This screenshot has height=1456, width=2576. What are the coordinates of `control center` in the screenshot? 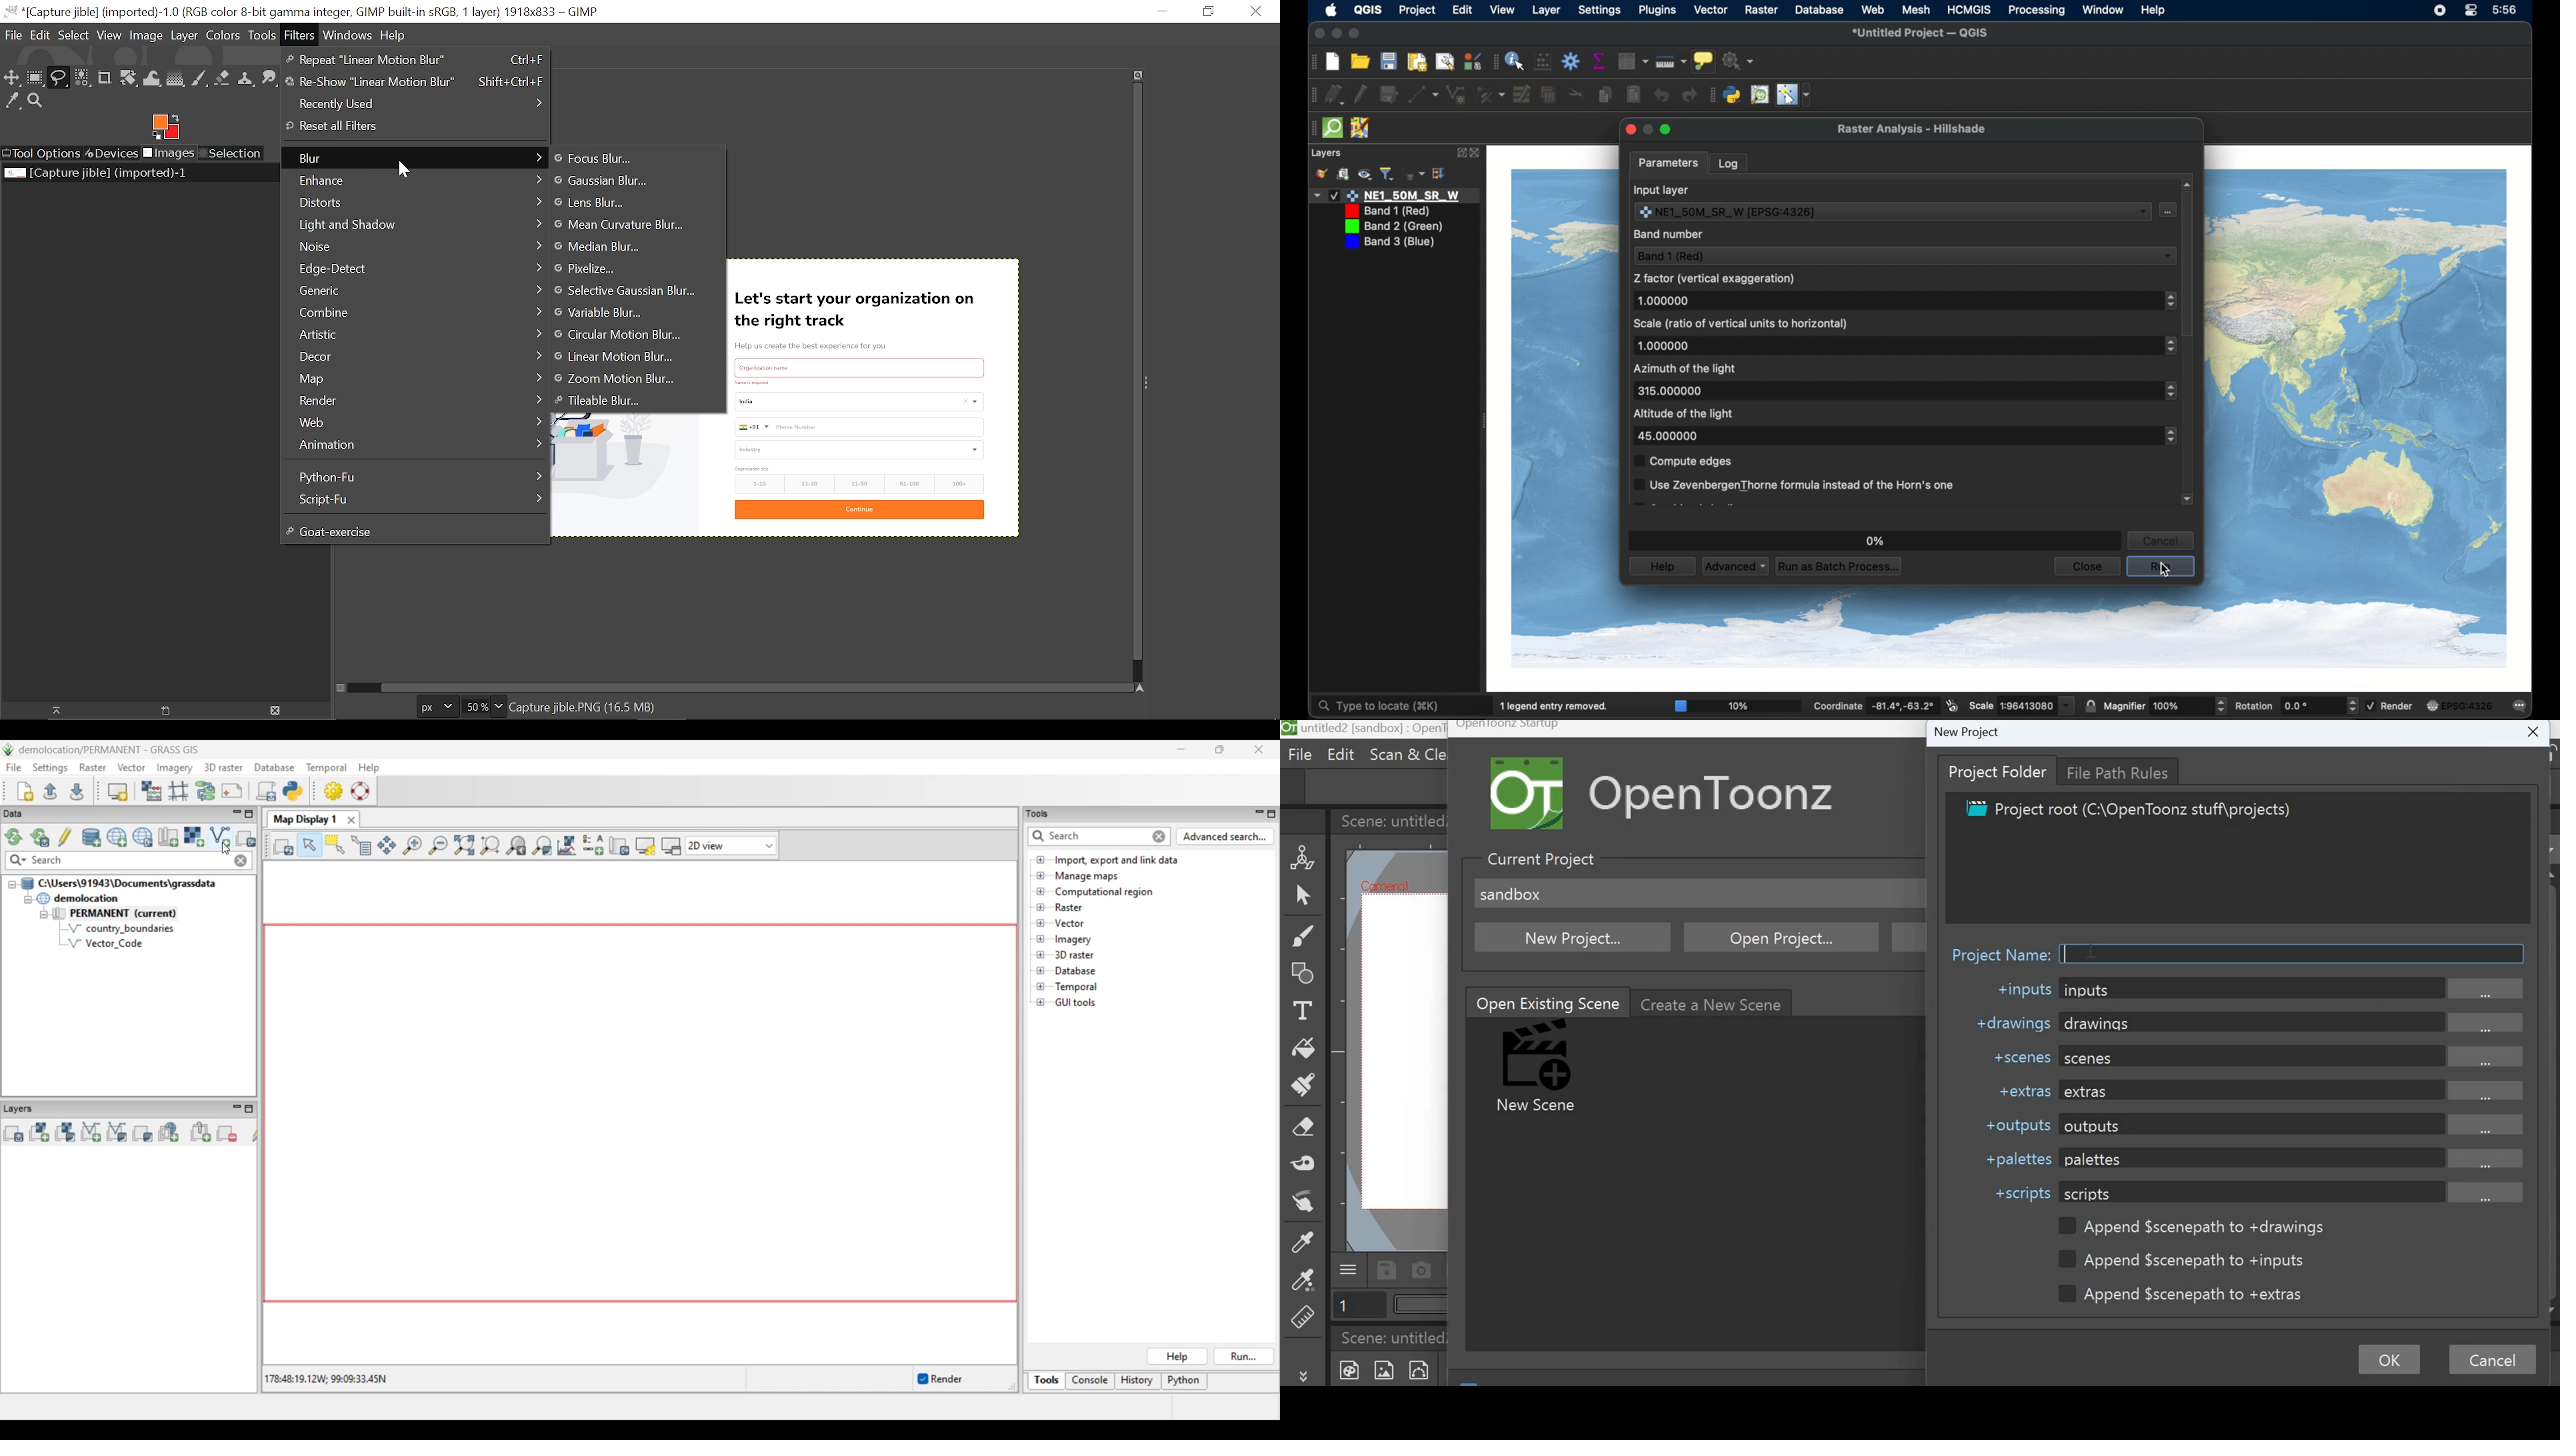 It's located at (2472, 11).